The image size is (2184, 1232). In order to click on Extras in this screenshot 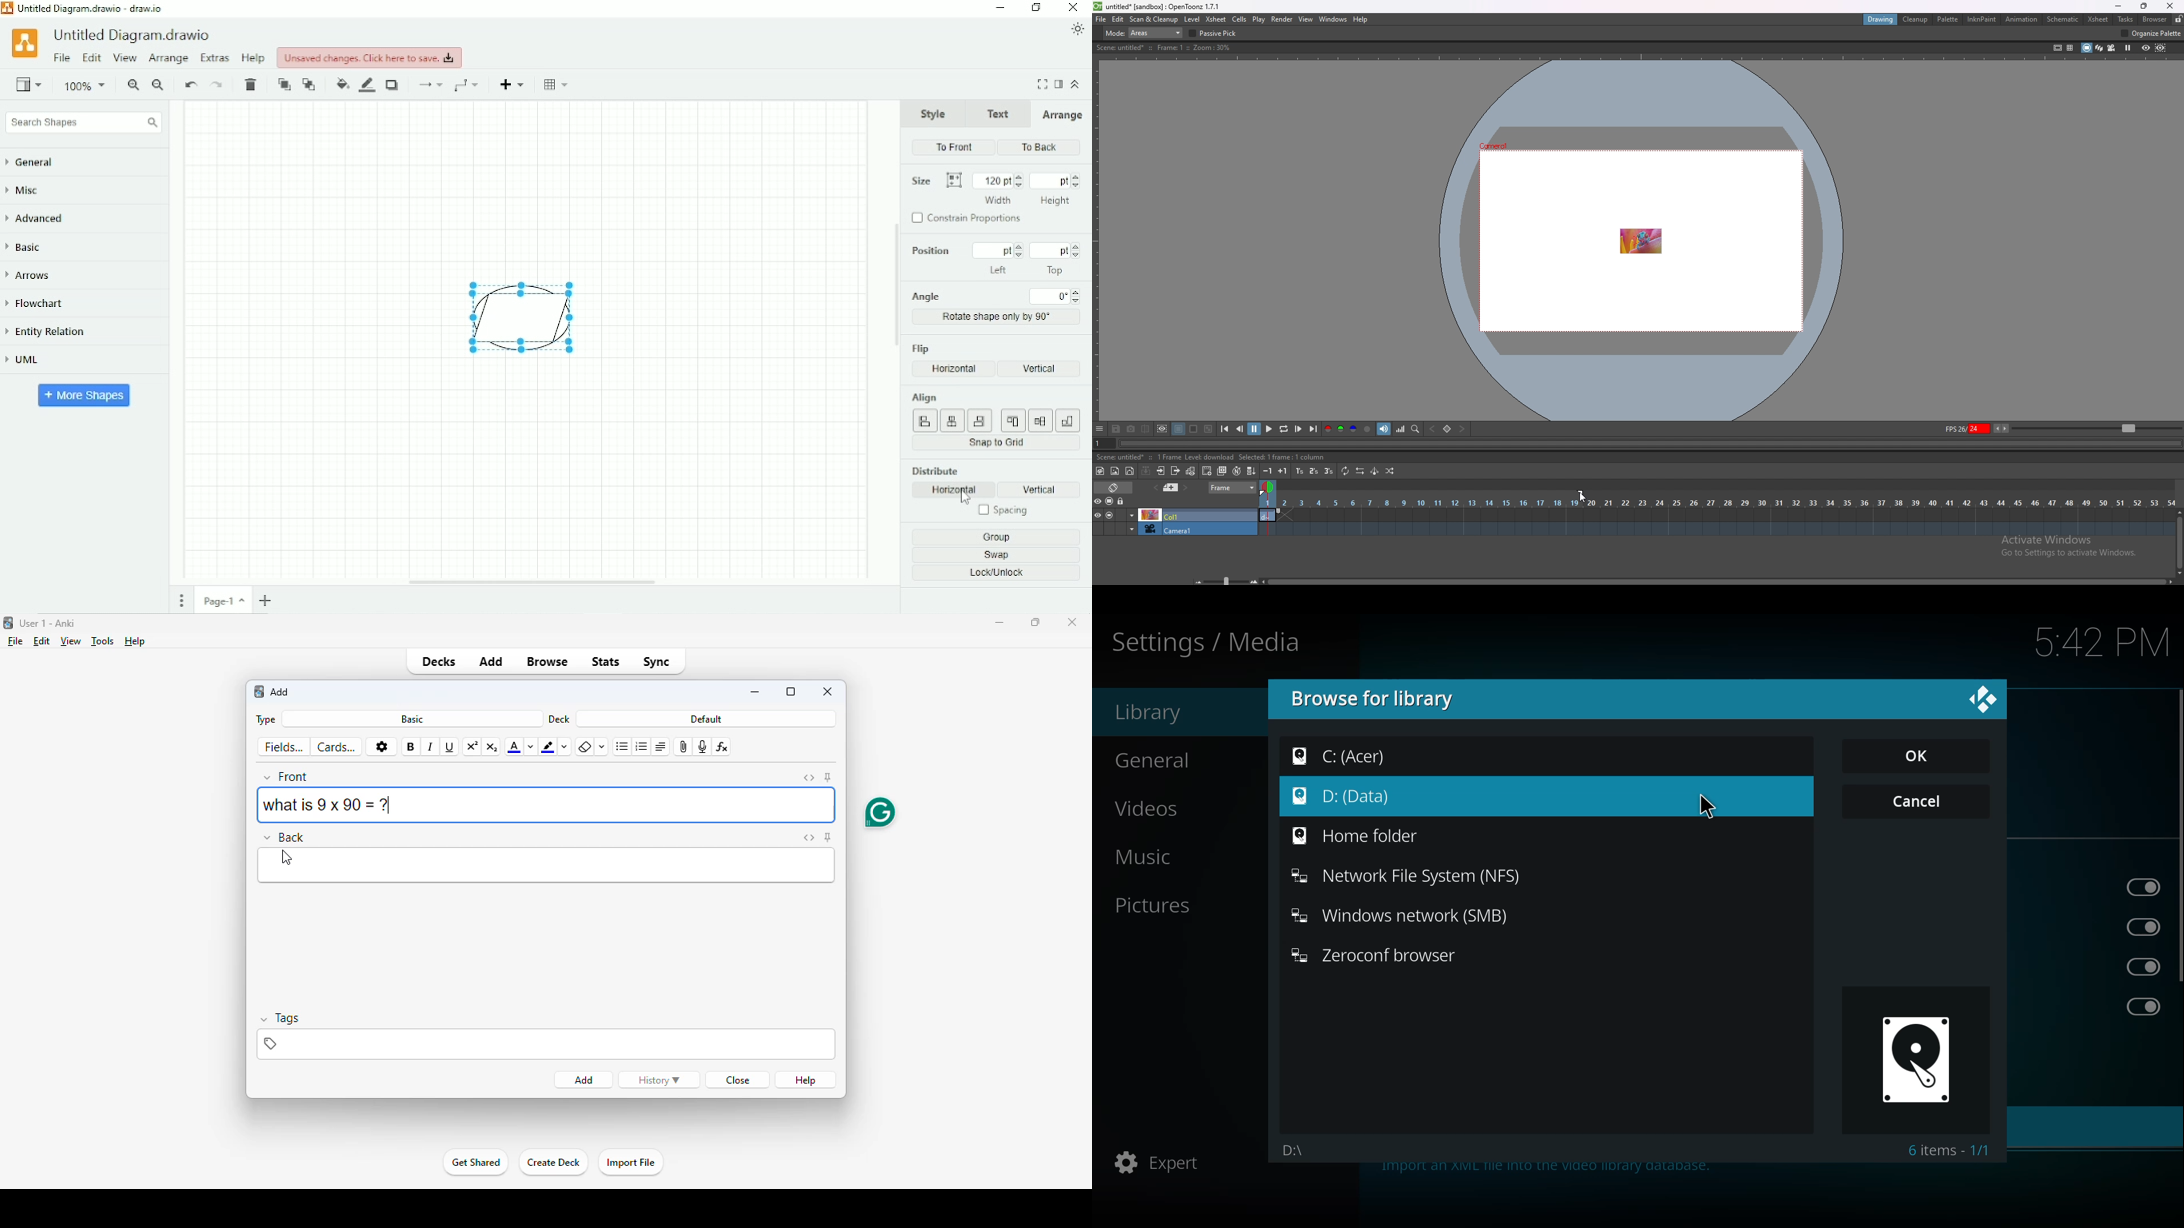, I will do `click(215, 57)`.